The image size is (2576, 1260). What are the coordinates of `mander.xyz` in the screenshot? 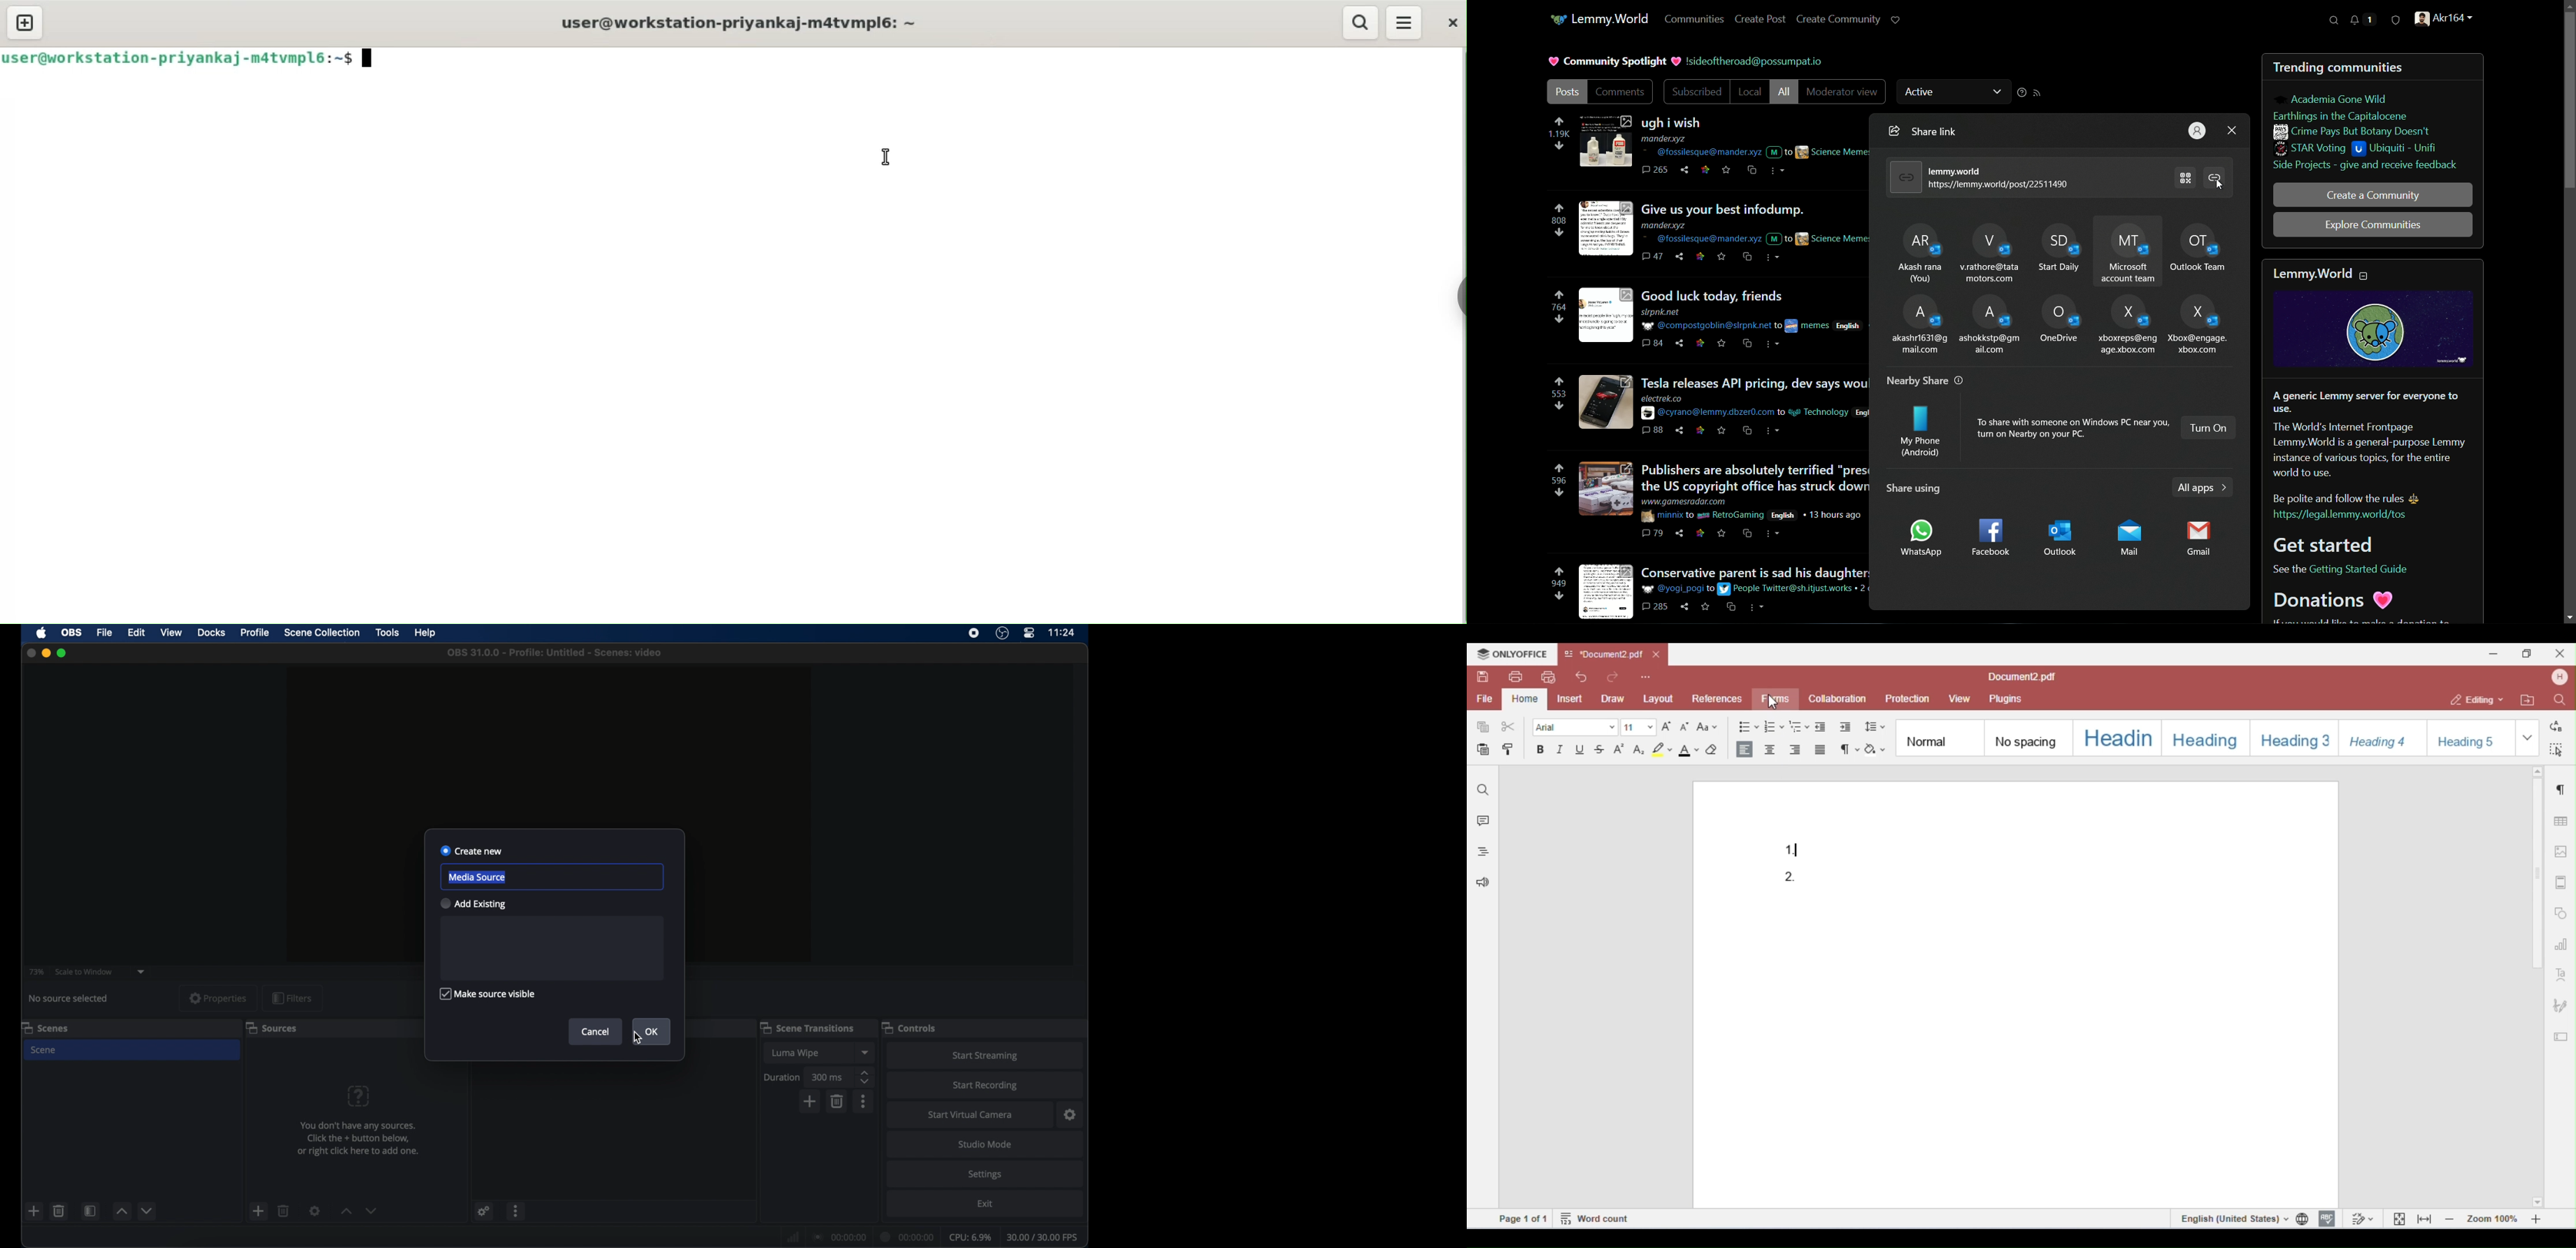 It's located at (1667, 139).